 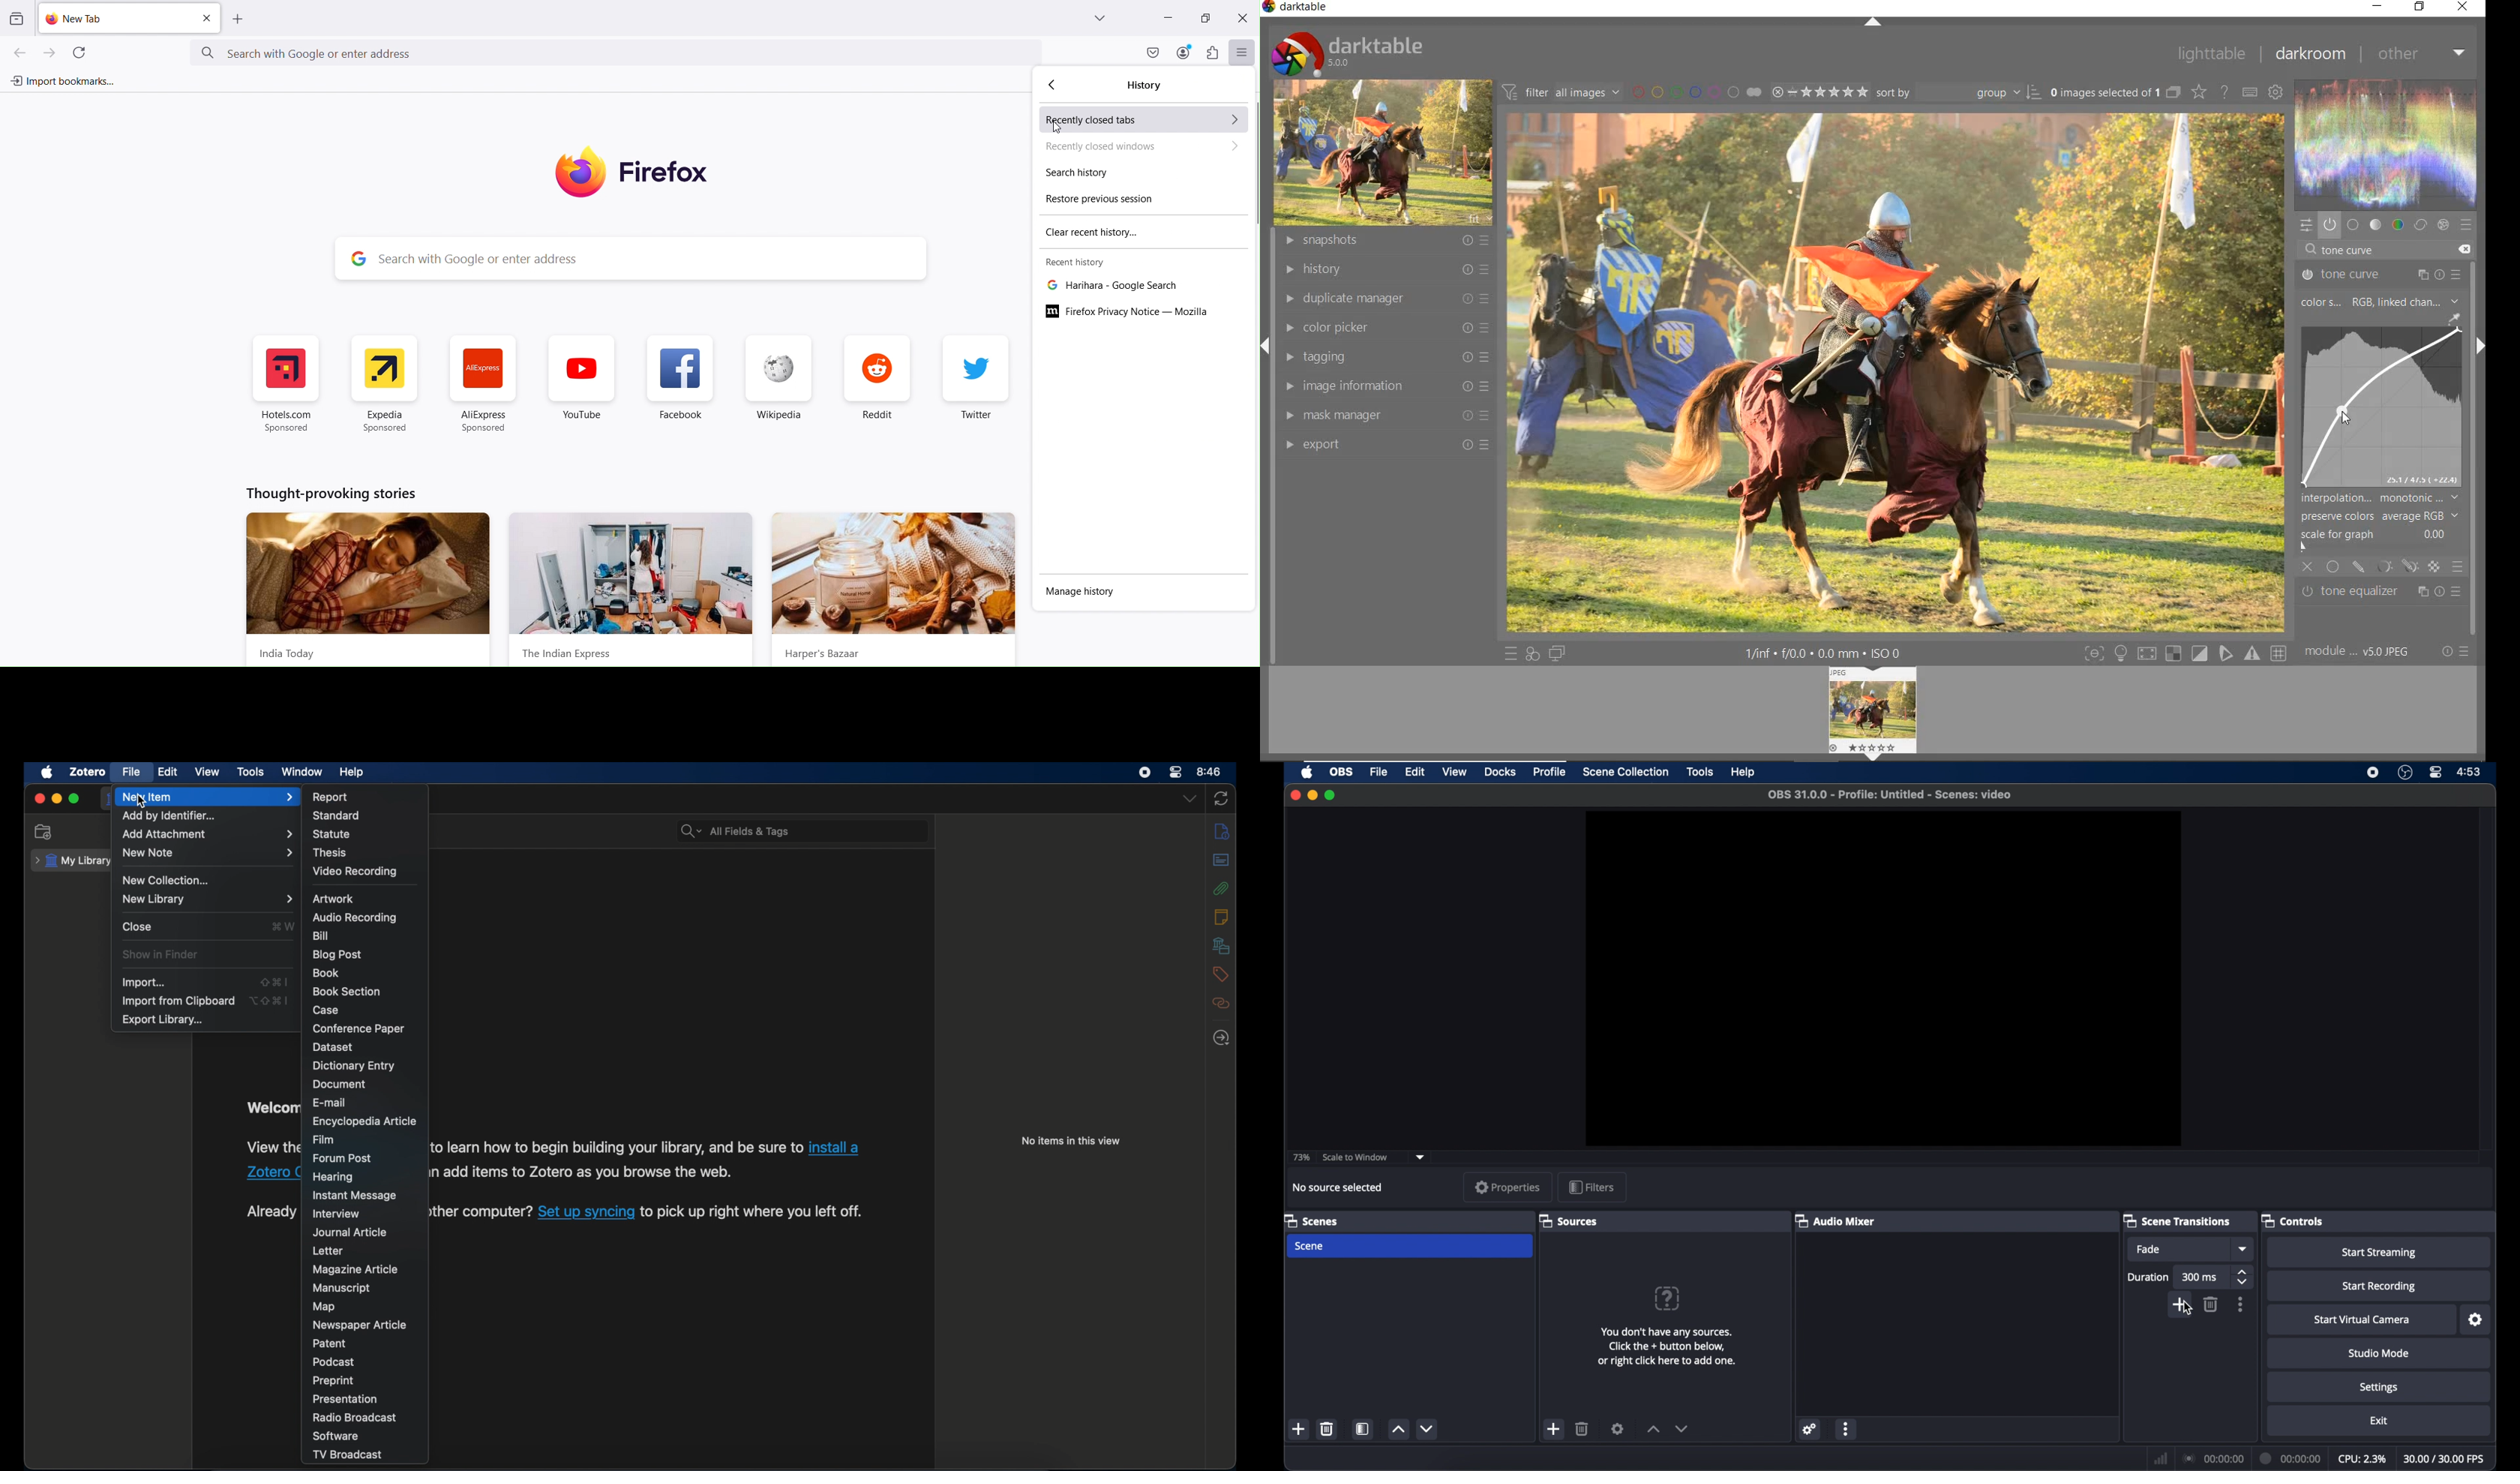 What do you see at coordinates (2361, 1458) in the screenshot?
I see `cpu` at bounding box center [2361, 1458].